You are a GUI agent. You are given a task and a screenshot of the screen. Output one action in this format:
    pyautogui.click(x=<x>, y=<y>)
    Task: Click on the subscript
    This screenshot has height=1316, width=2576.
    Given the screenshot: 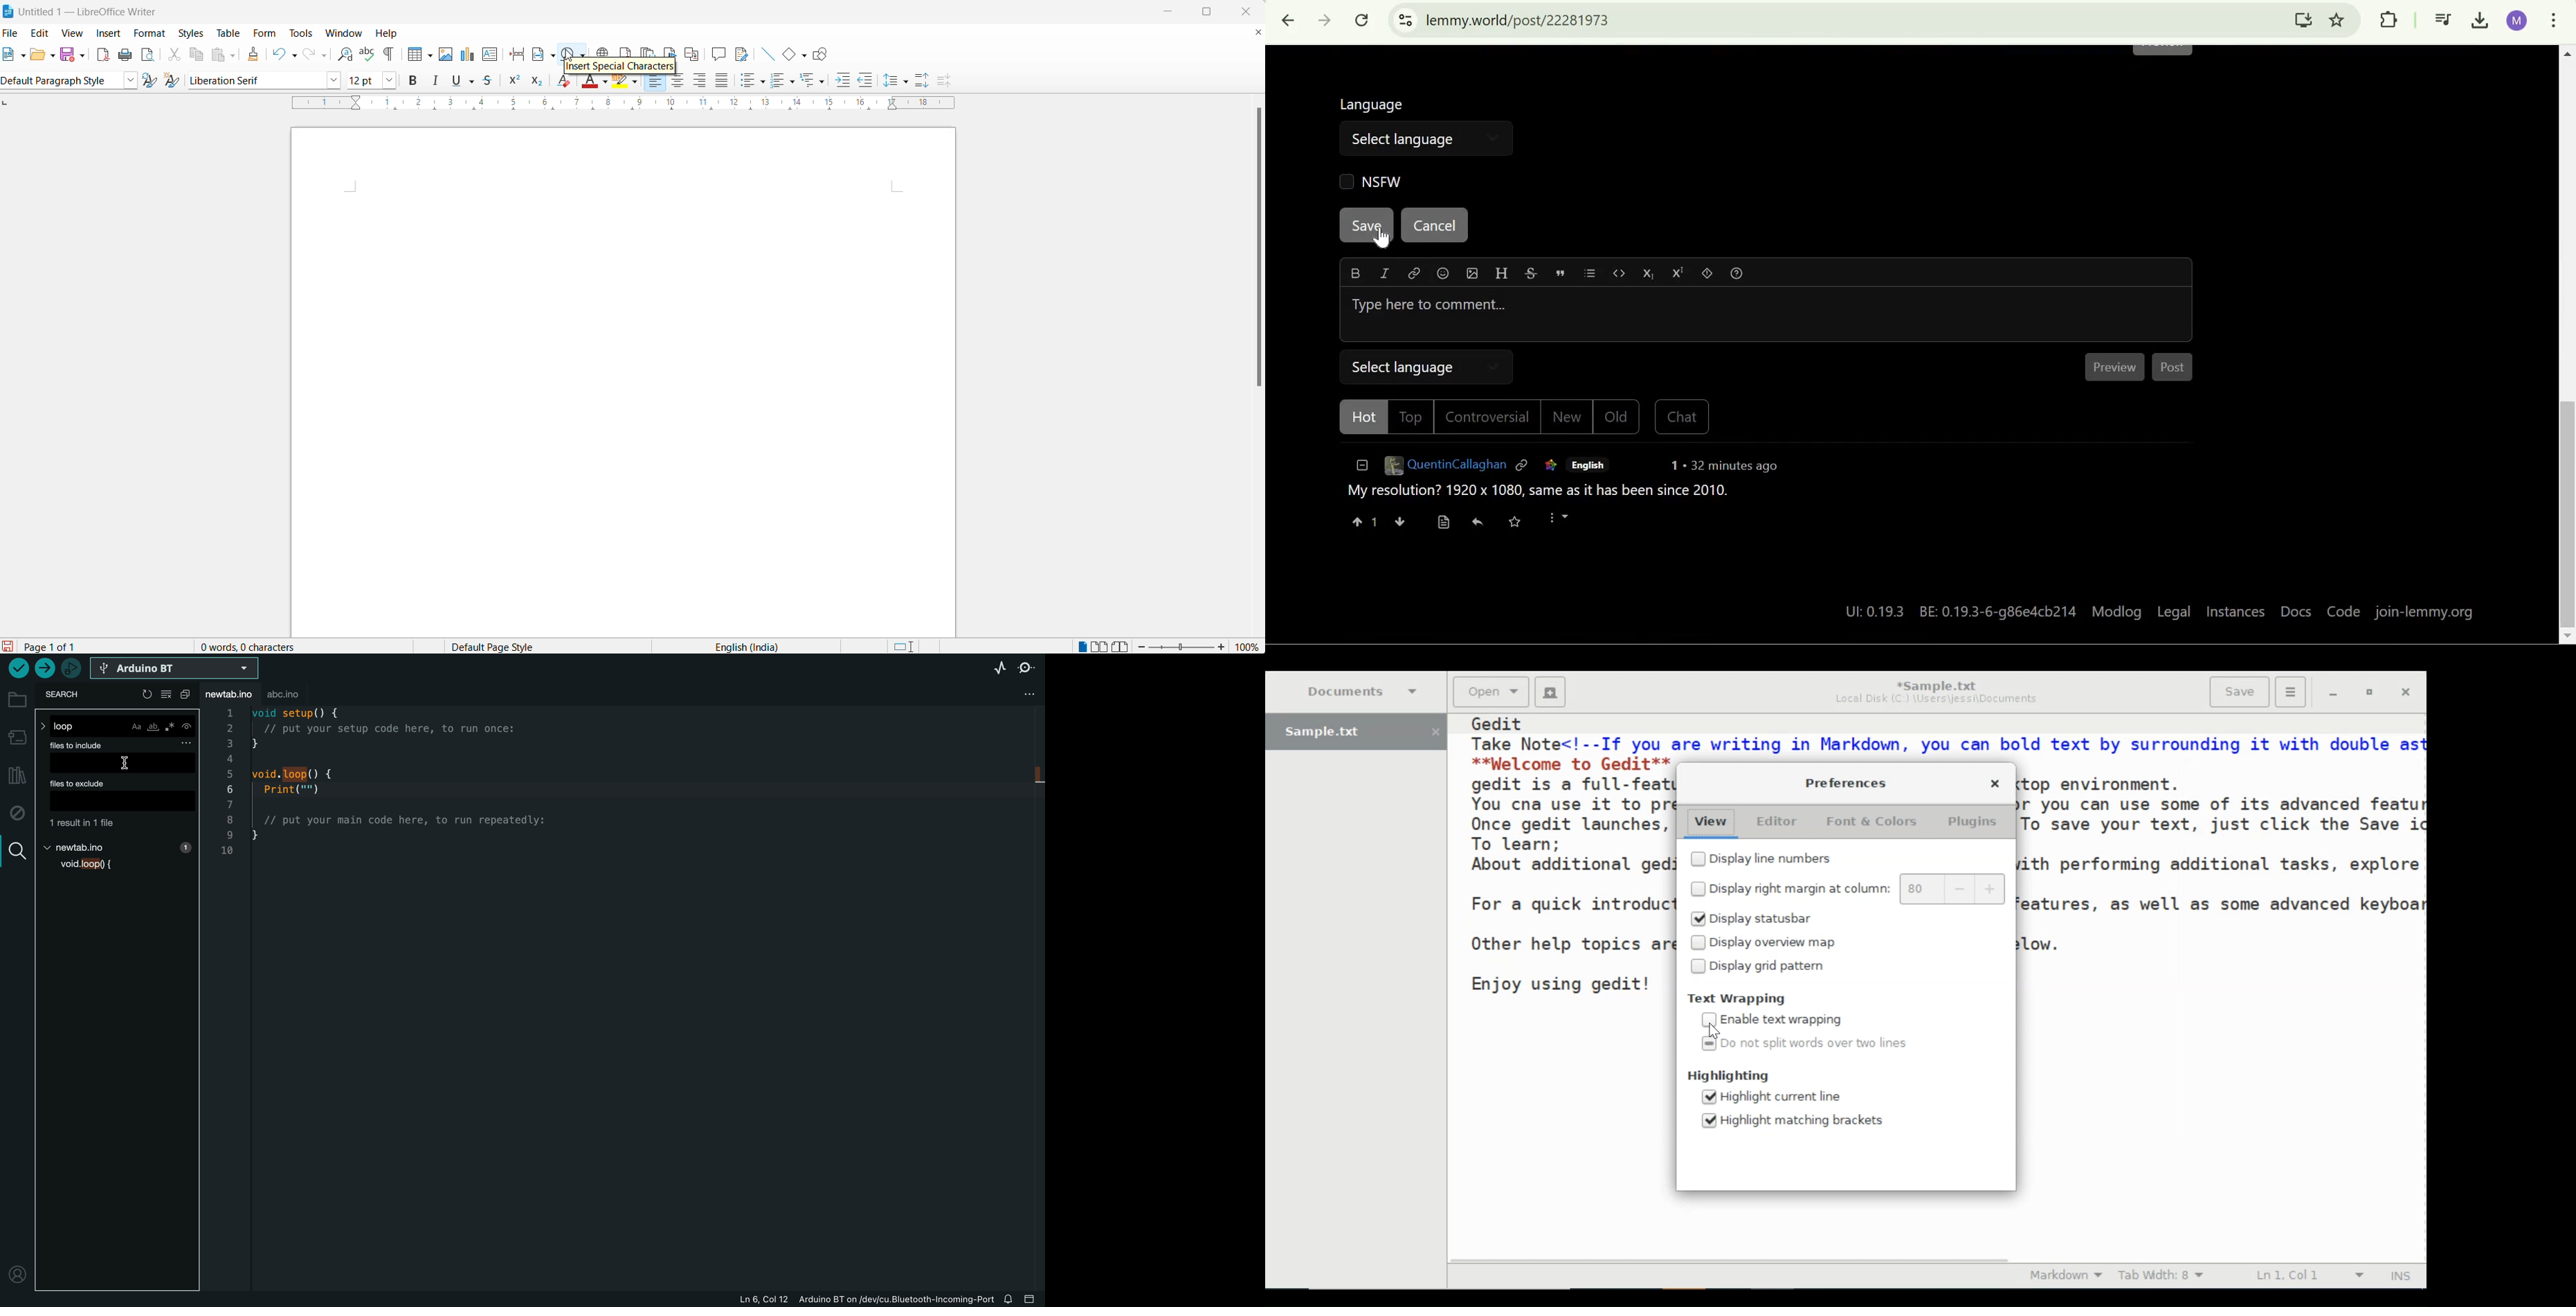 What is the action you would take?
    pyautogui.click(x=538, y=82)
    